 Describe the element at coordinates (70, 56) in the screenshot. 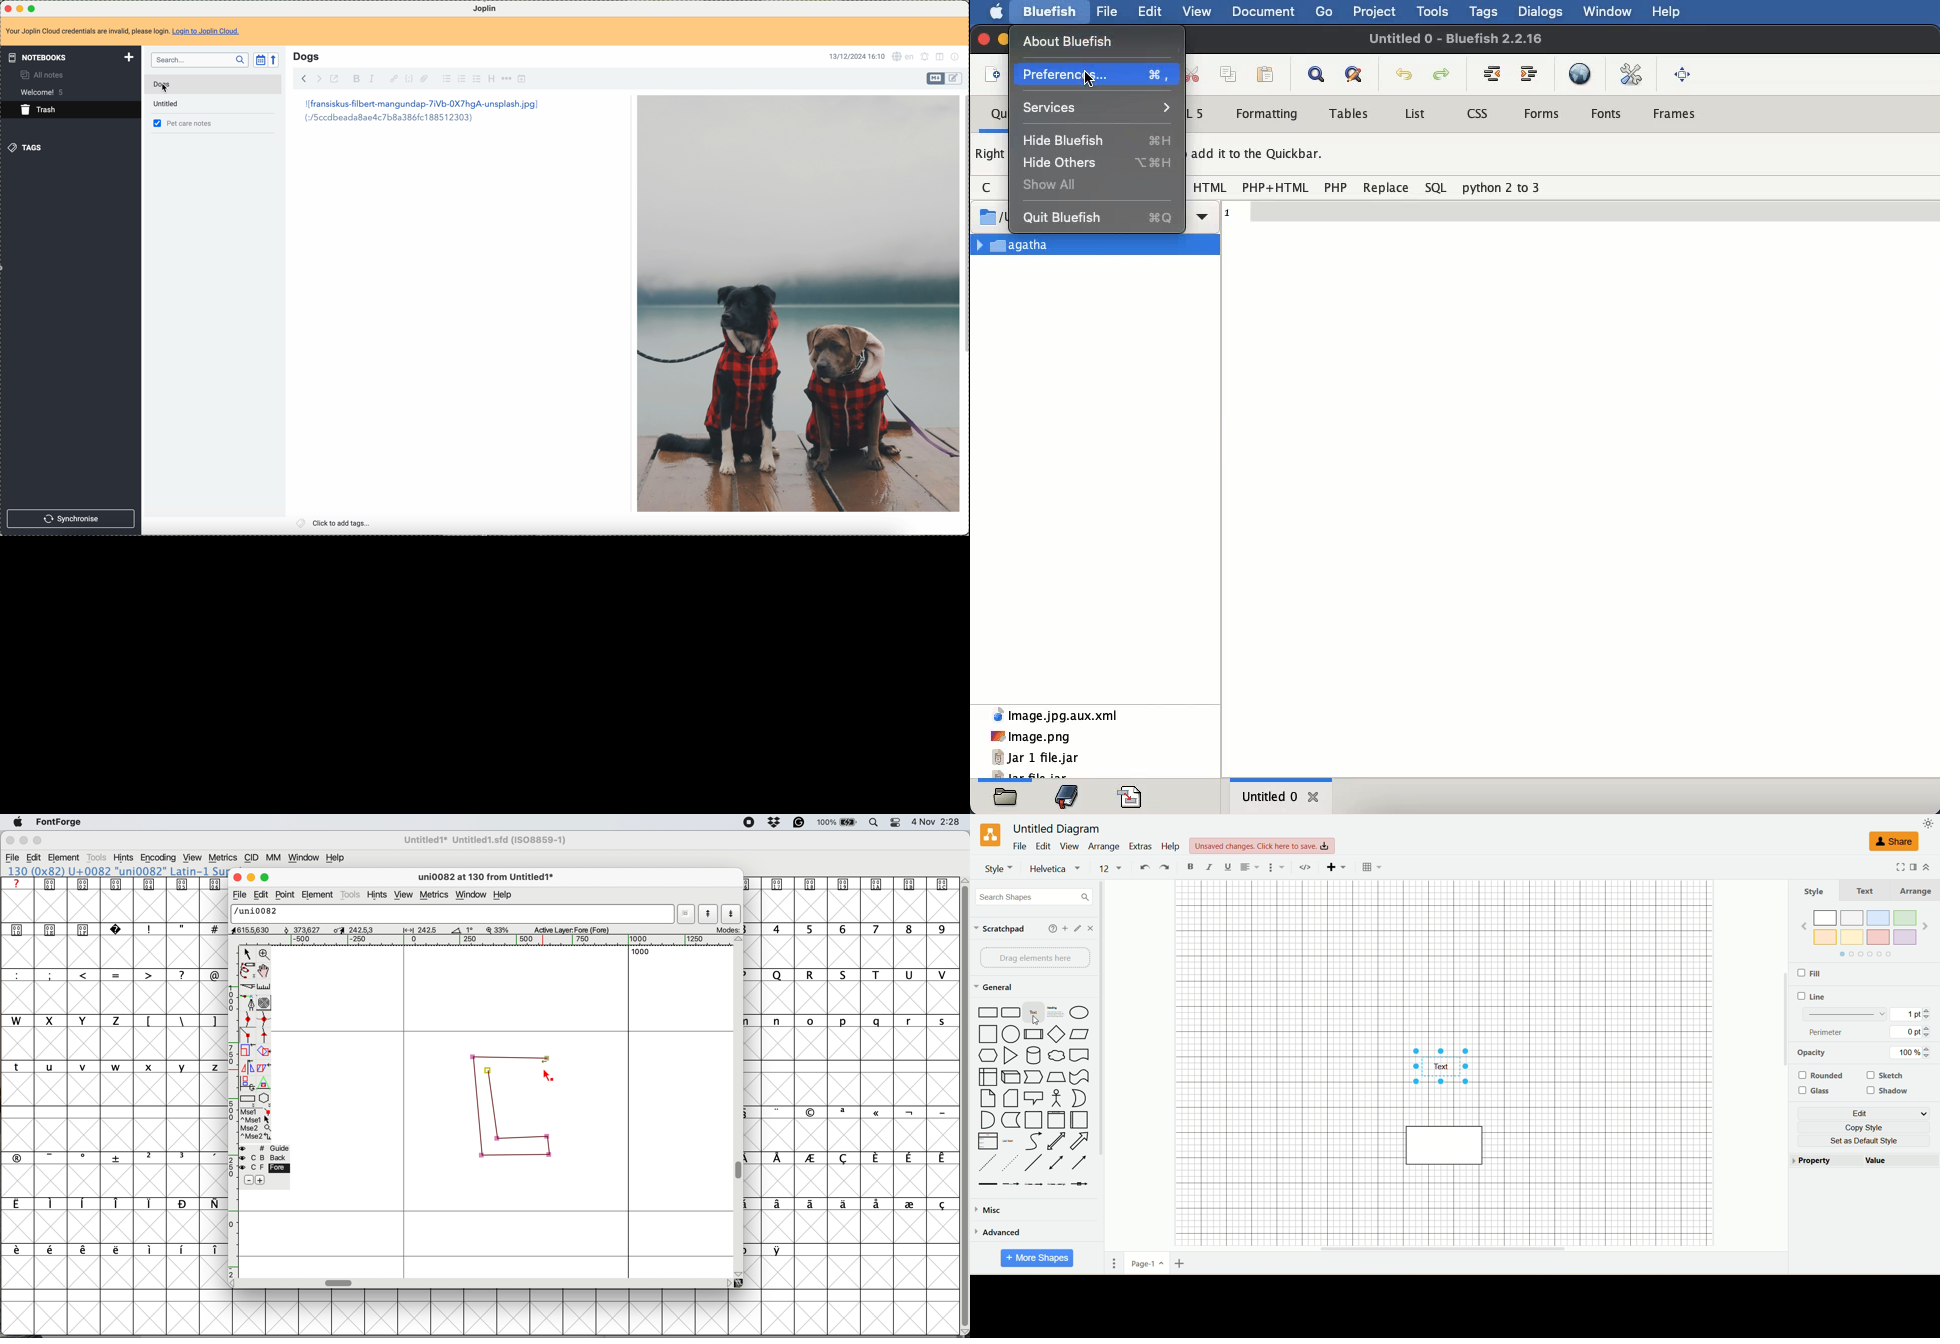

I see `notebooks` at that location.